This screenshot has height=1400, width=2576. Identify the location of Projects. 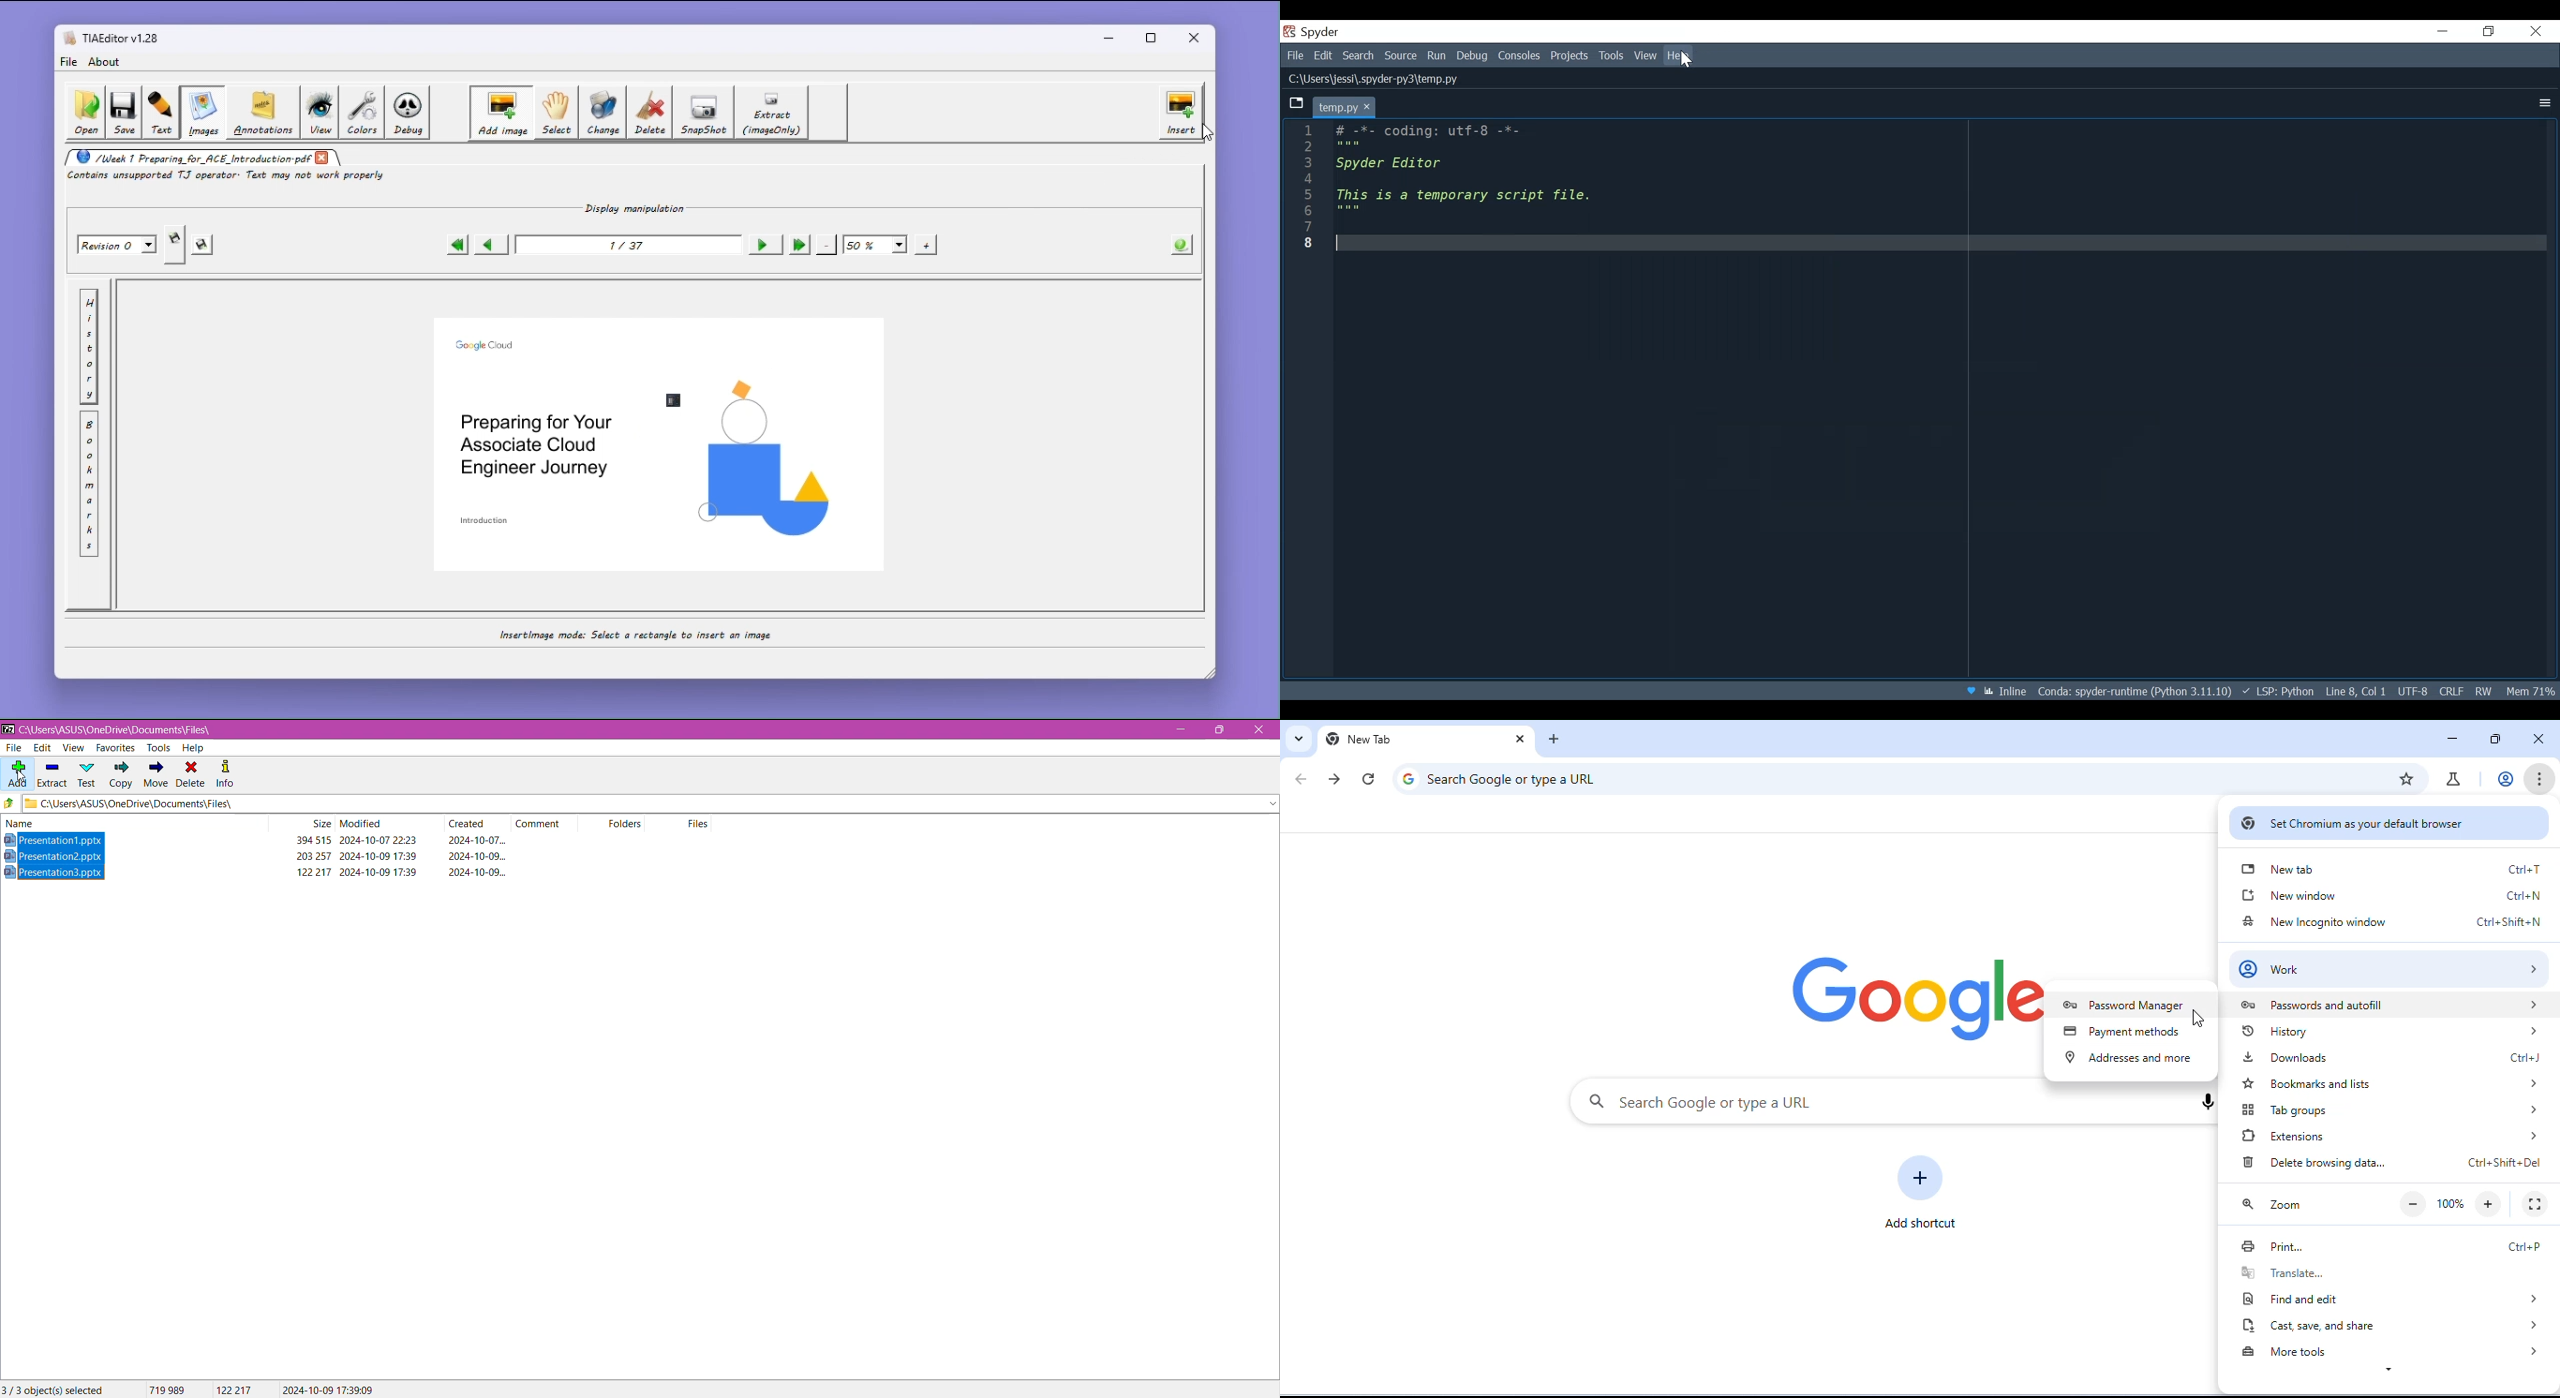
(1570, 57).